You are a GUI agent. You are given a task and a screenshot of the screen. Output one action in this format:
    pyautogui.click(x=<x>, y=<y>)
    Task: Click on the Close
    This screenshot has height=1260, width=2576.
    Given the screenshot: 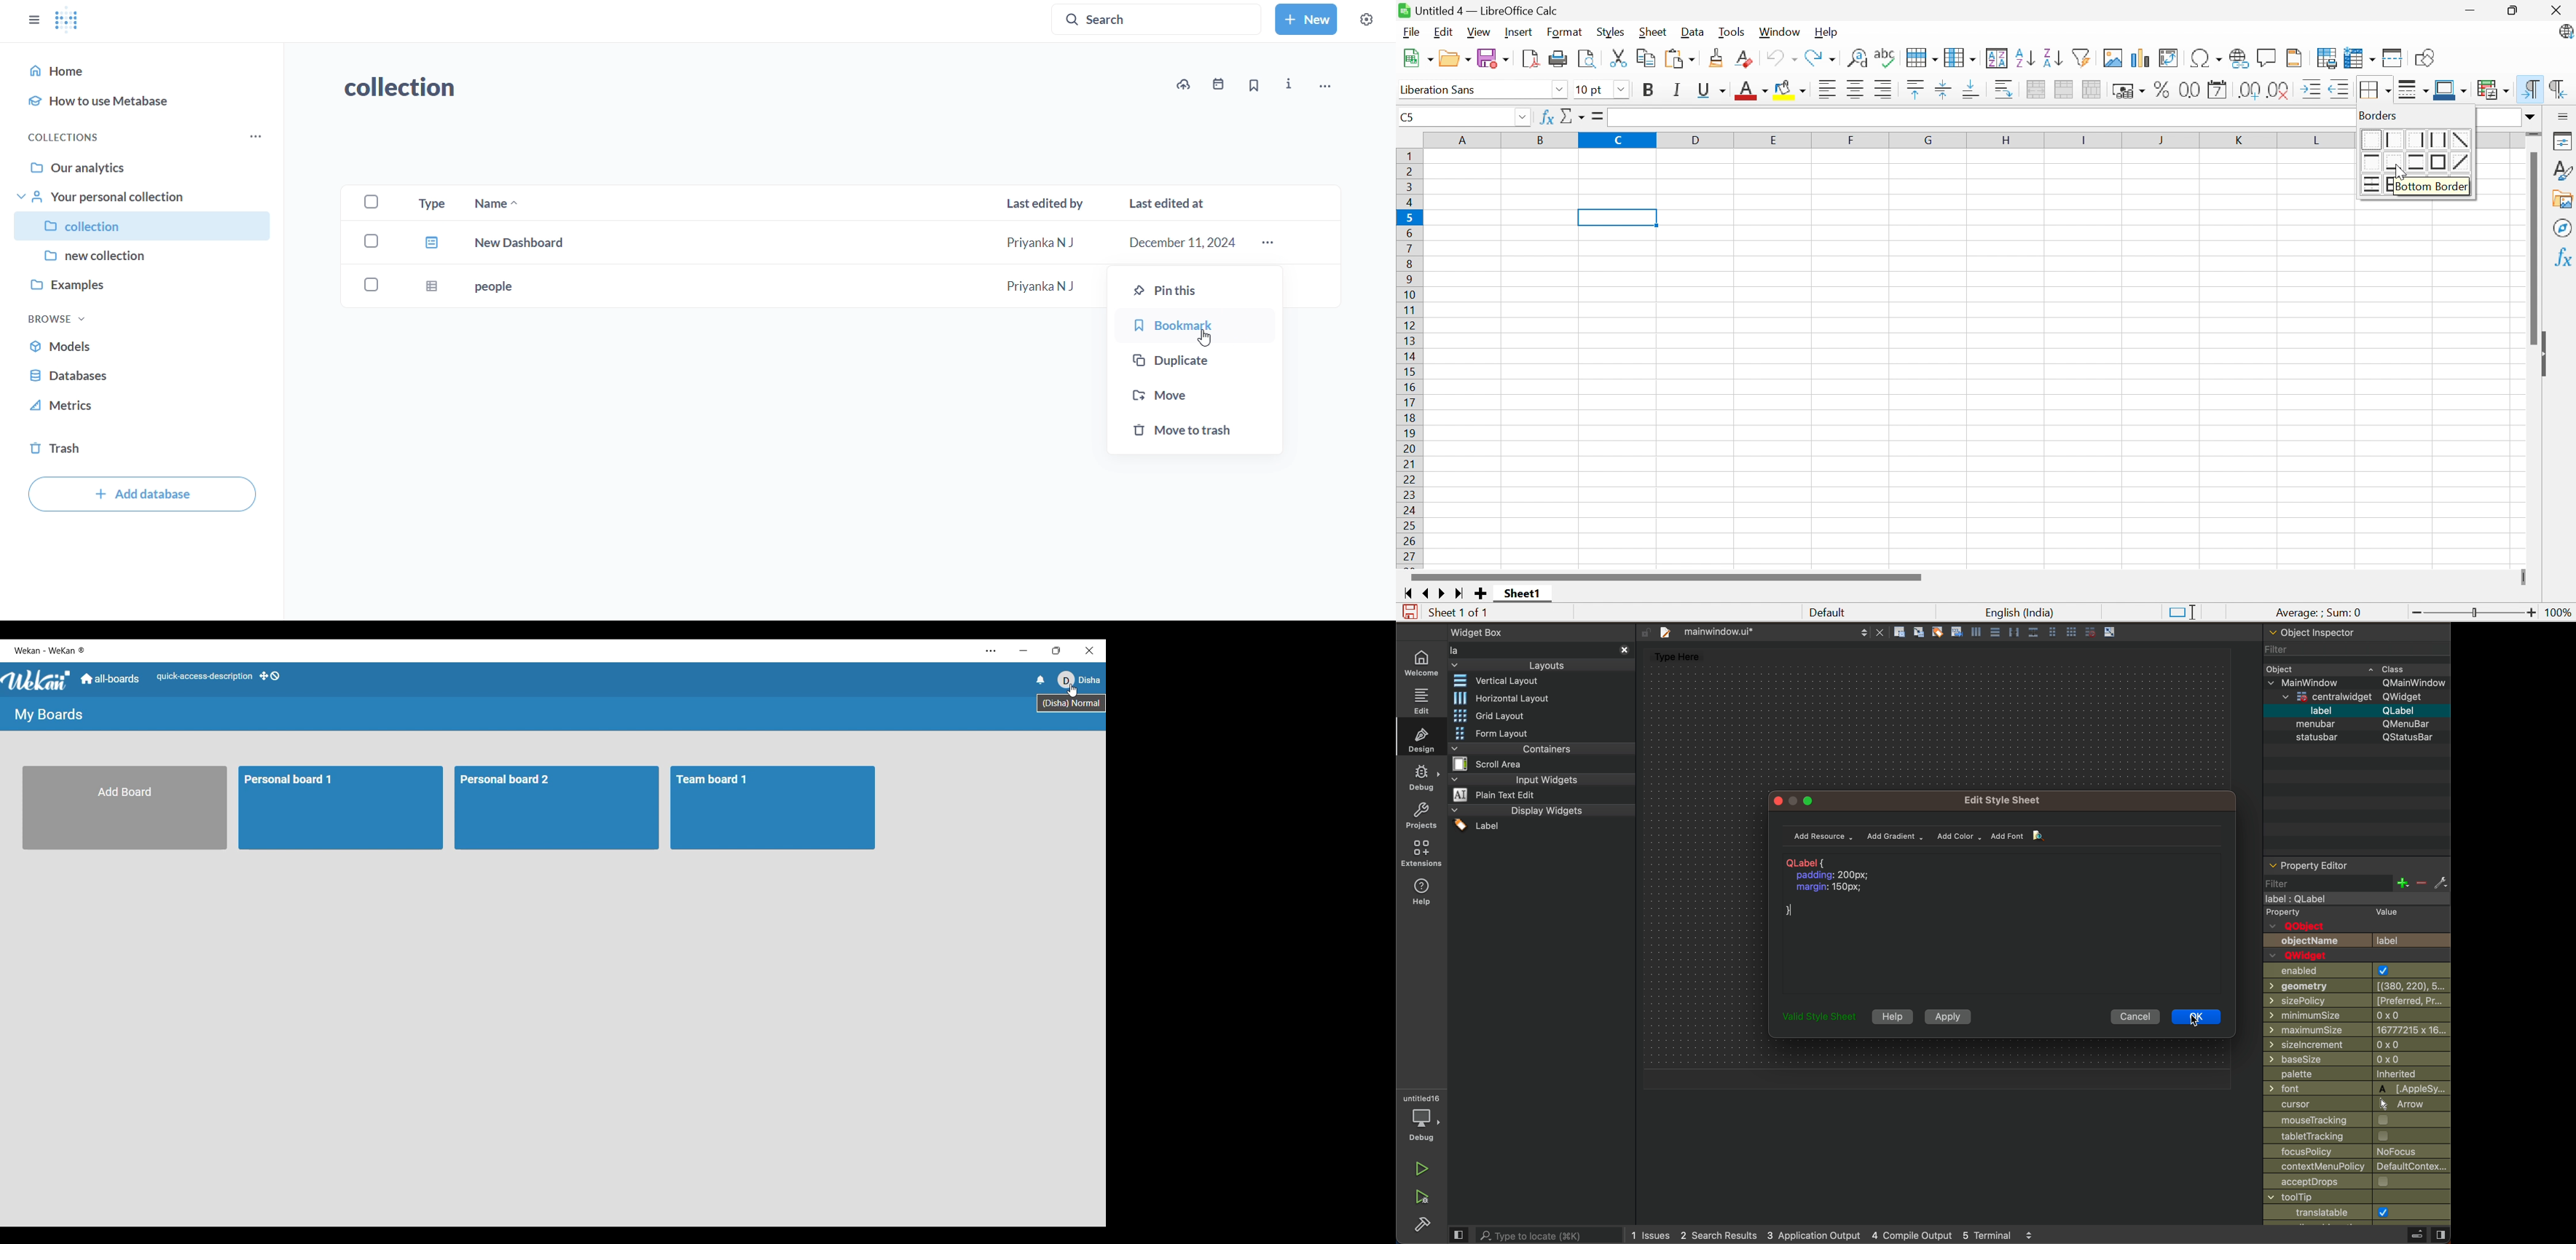 What is the action you would take?
    pyautogui.click(x=1089, y=649)
    